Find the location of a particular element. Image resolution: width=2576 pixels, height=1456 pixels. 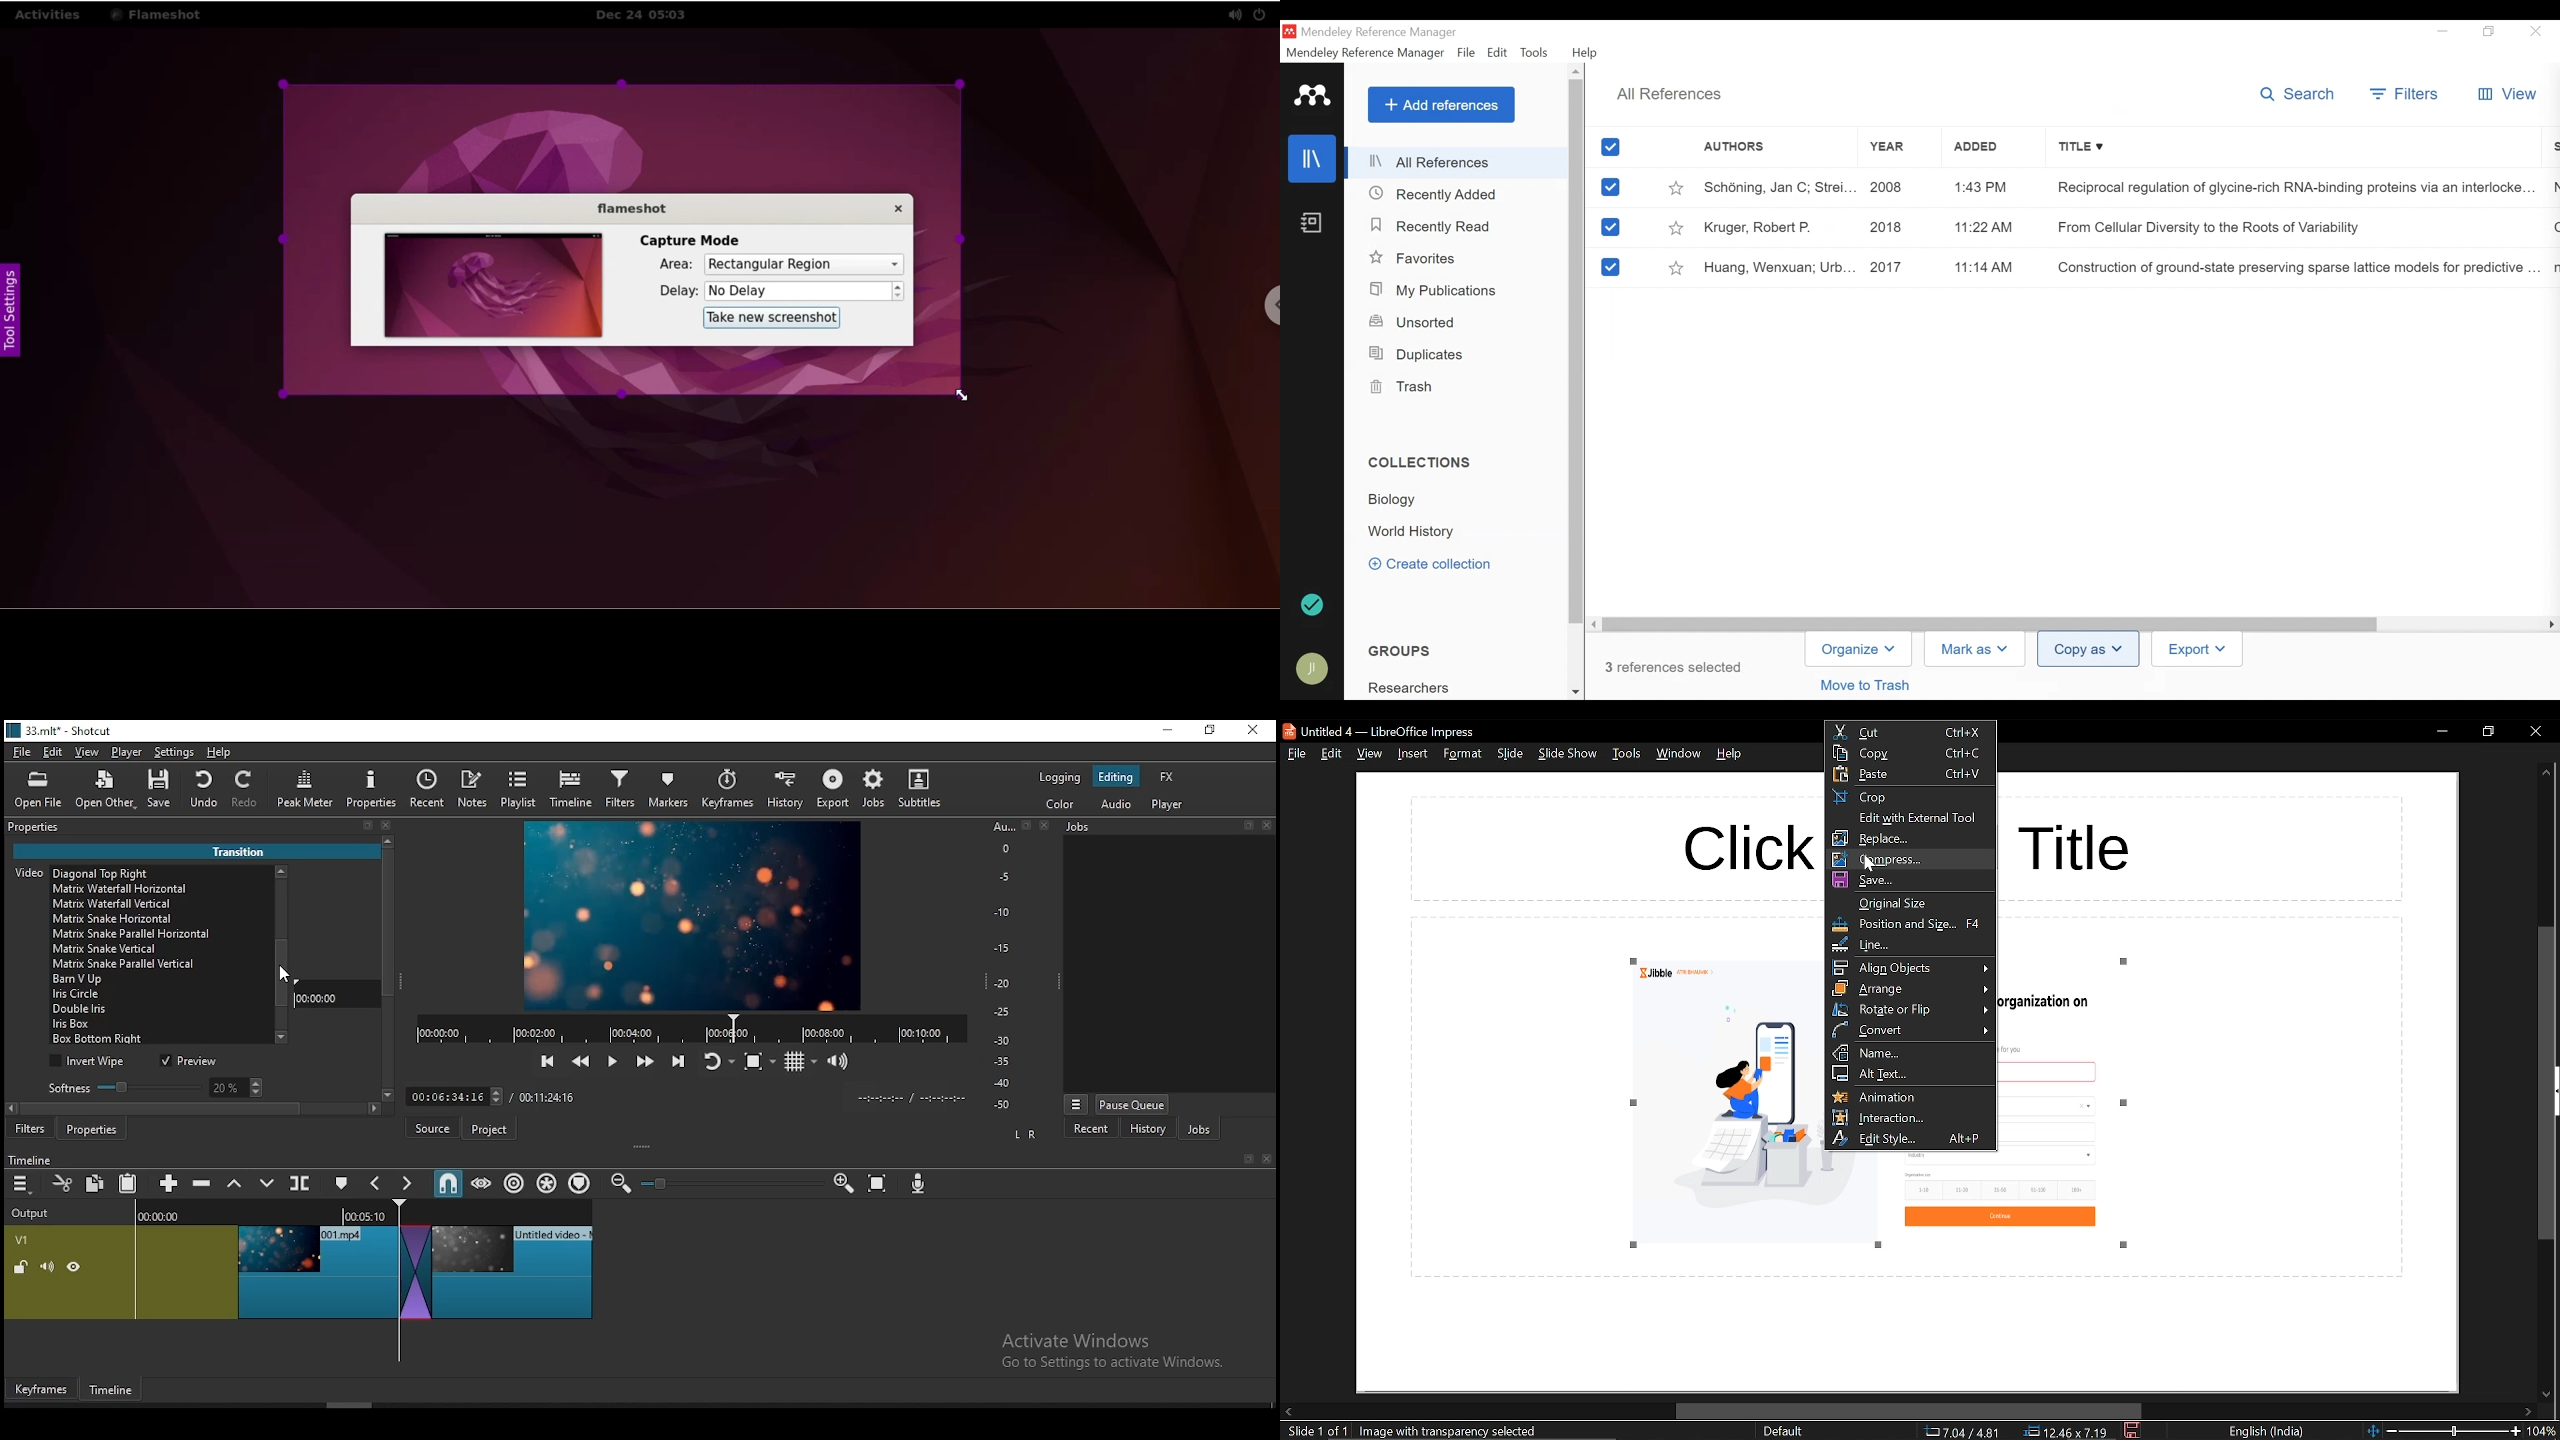

Unsorted is located at coordinates (1415, 322).